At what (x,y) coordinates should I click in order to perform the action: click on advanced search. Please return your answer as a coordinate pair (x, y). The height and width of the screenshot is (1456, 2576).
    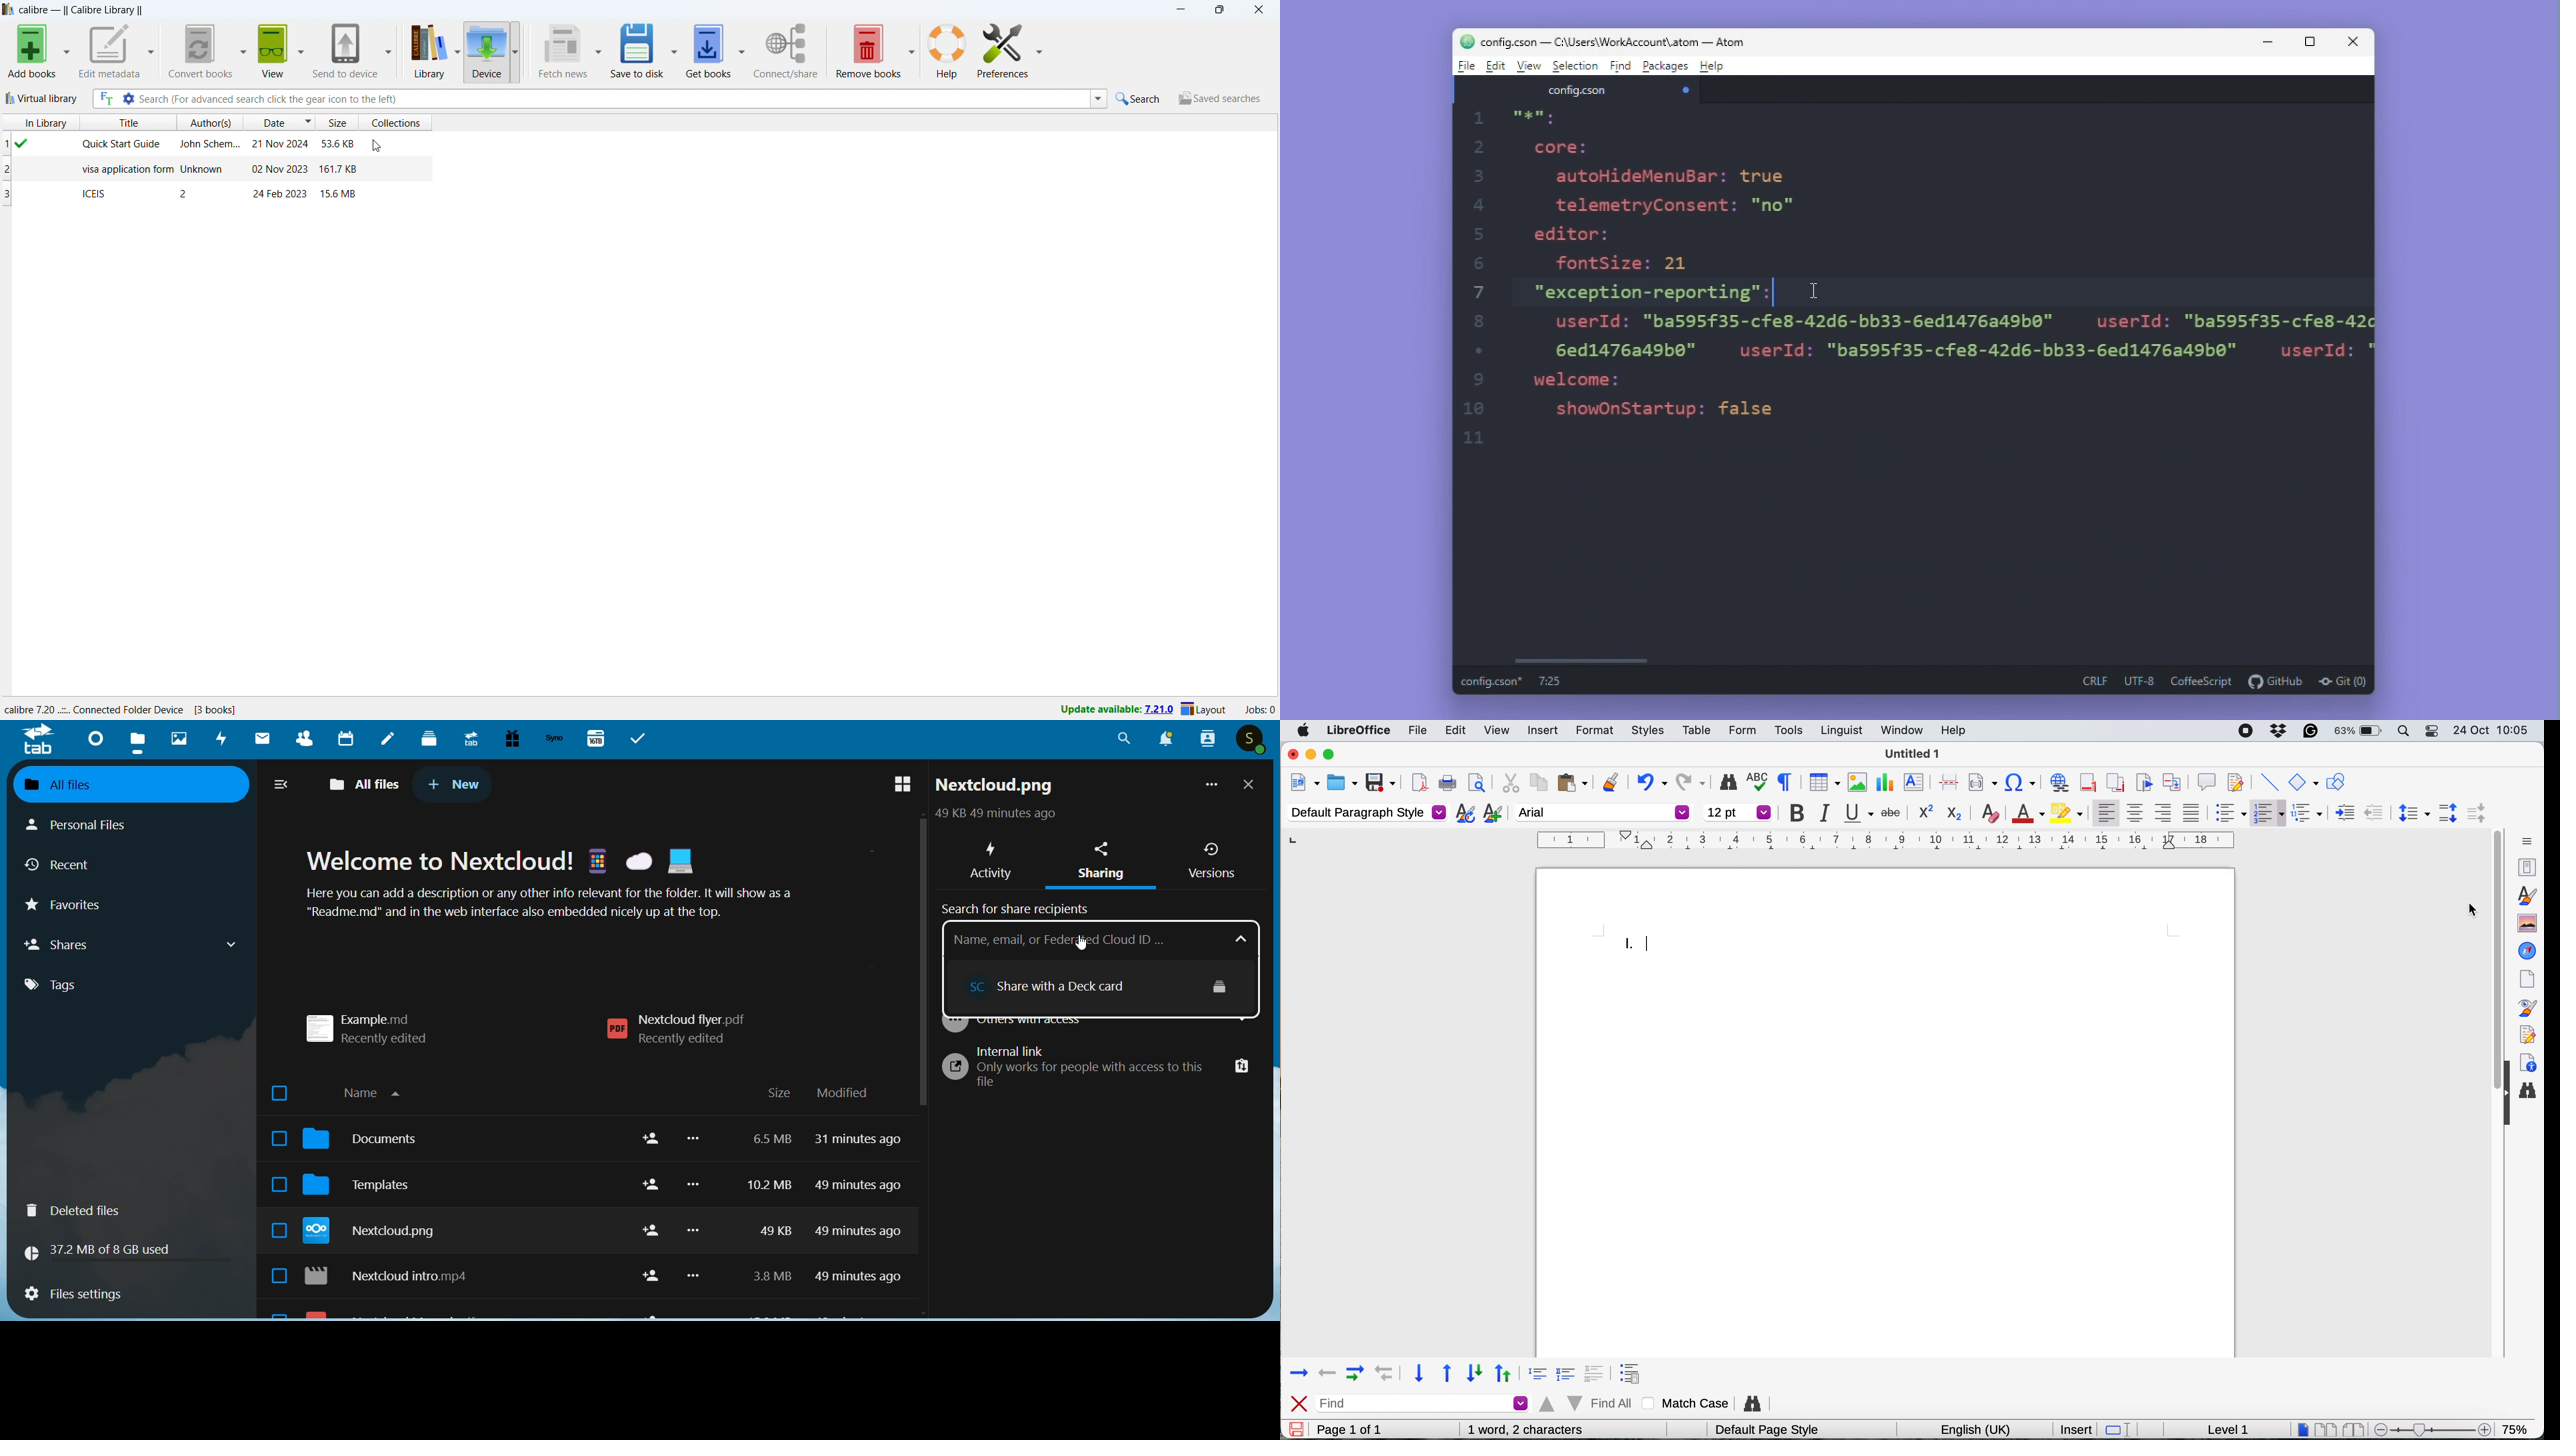
    Looking at the image, I should click on (128, 99).